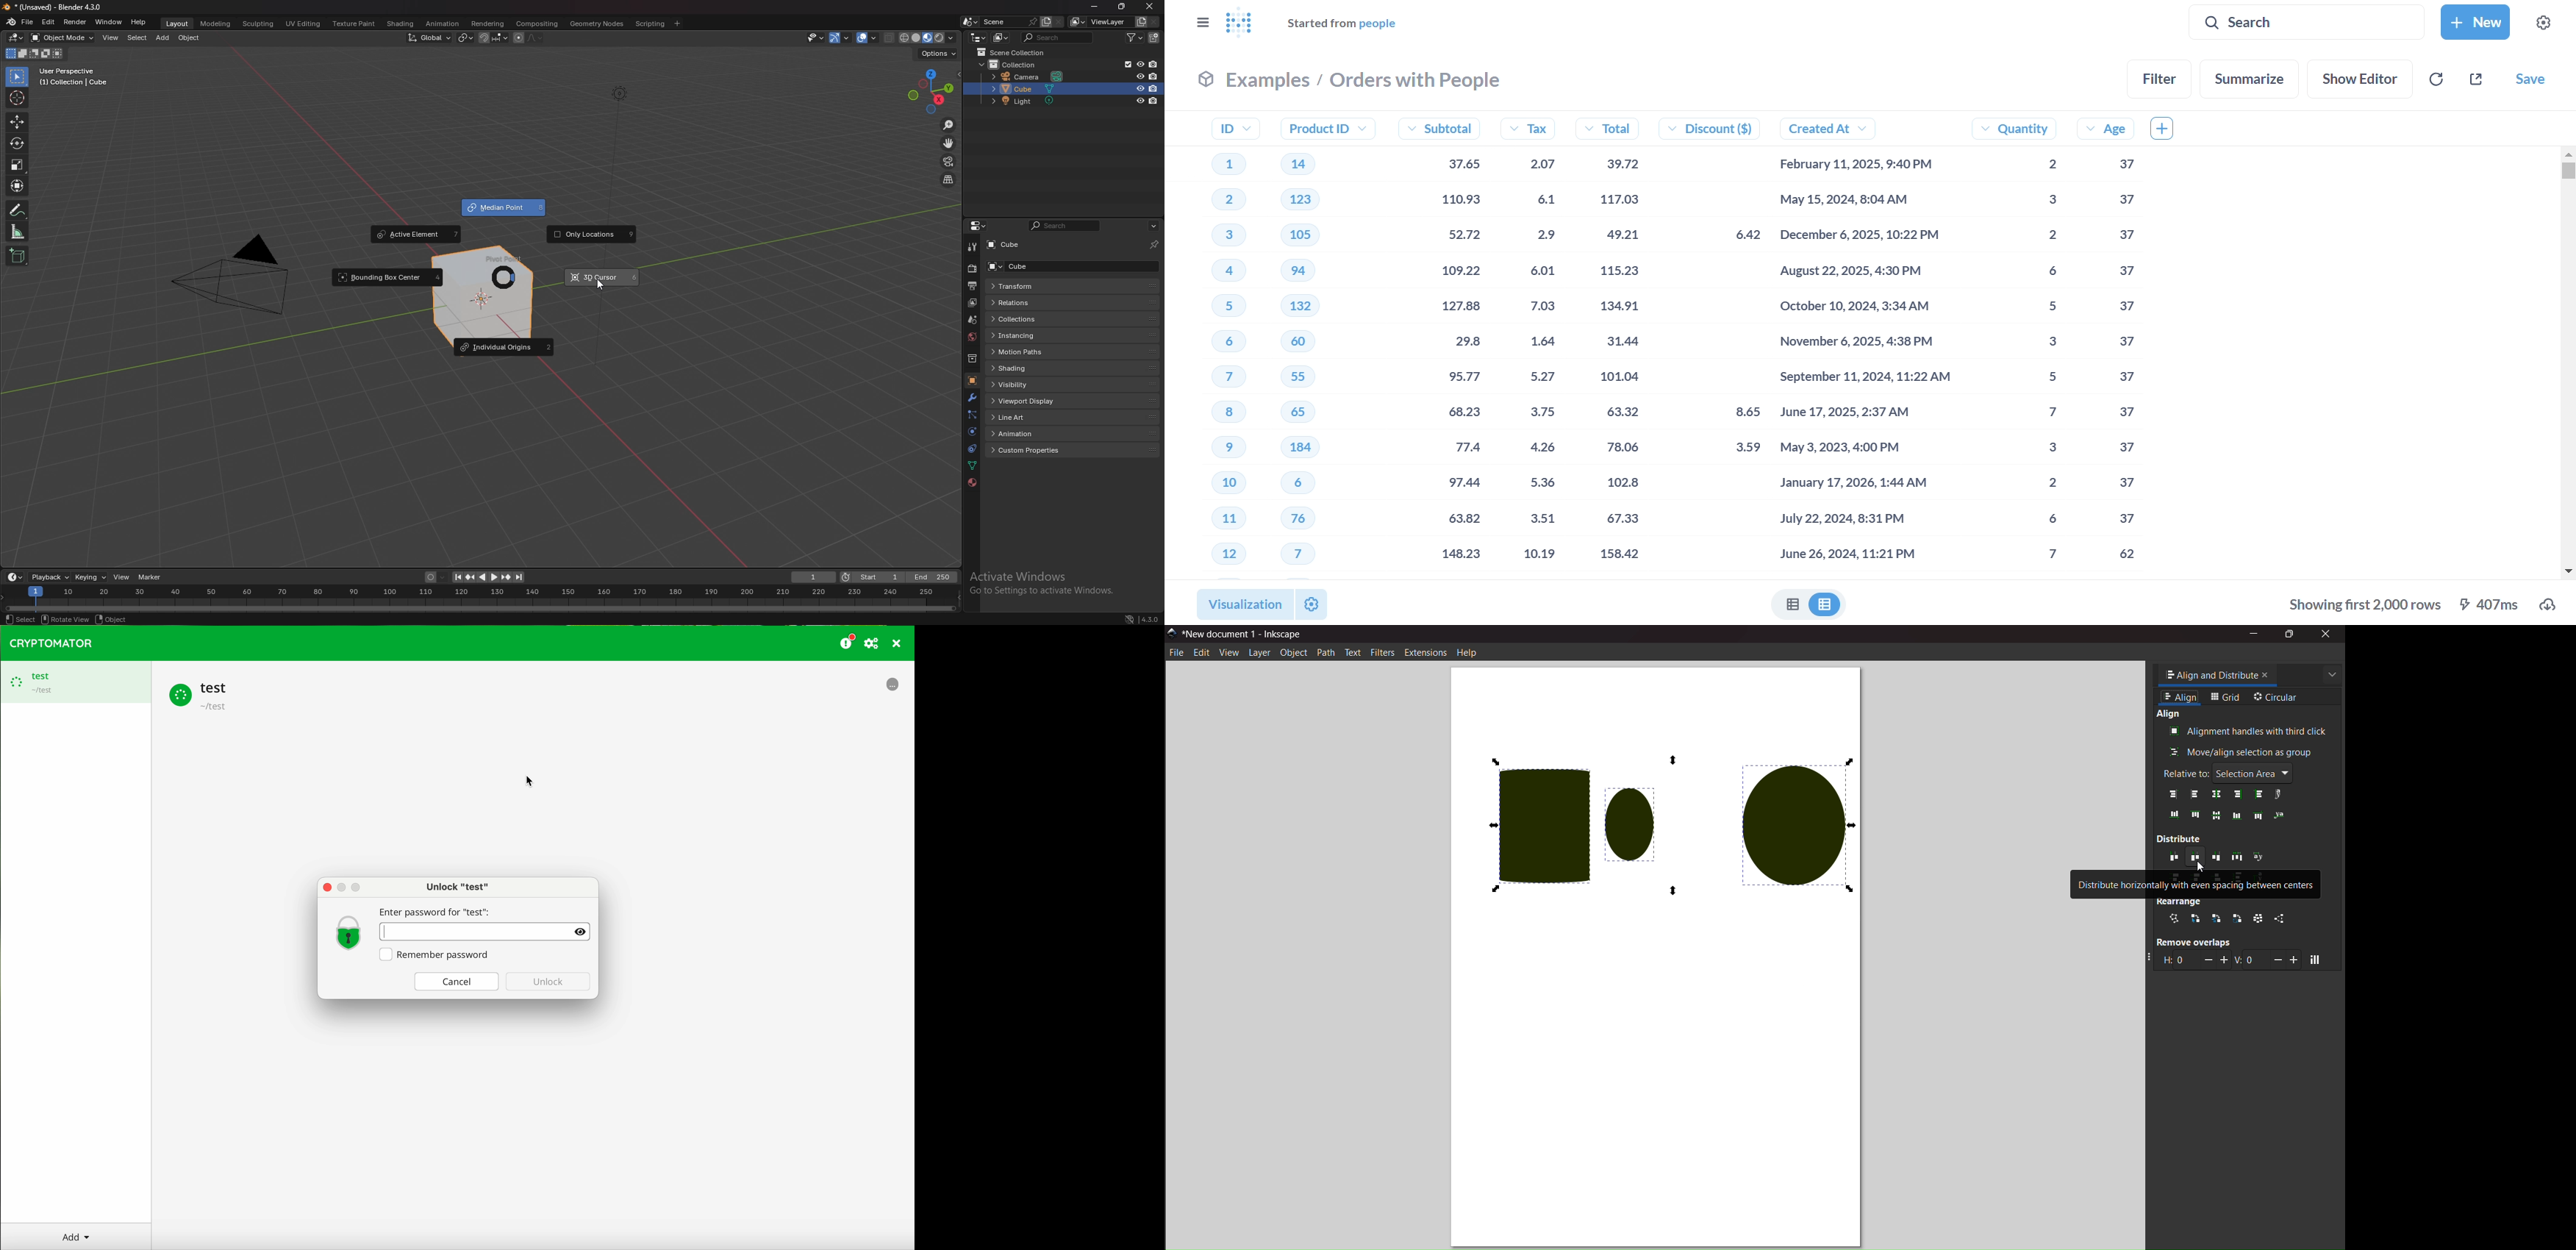 This screenshot has width=2576, height=1260. What do you see at coordinates (16, 144) in the screenshot?
I see `rotate` at bounding box center [16, 144].